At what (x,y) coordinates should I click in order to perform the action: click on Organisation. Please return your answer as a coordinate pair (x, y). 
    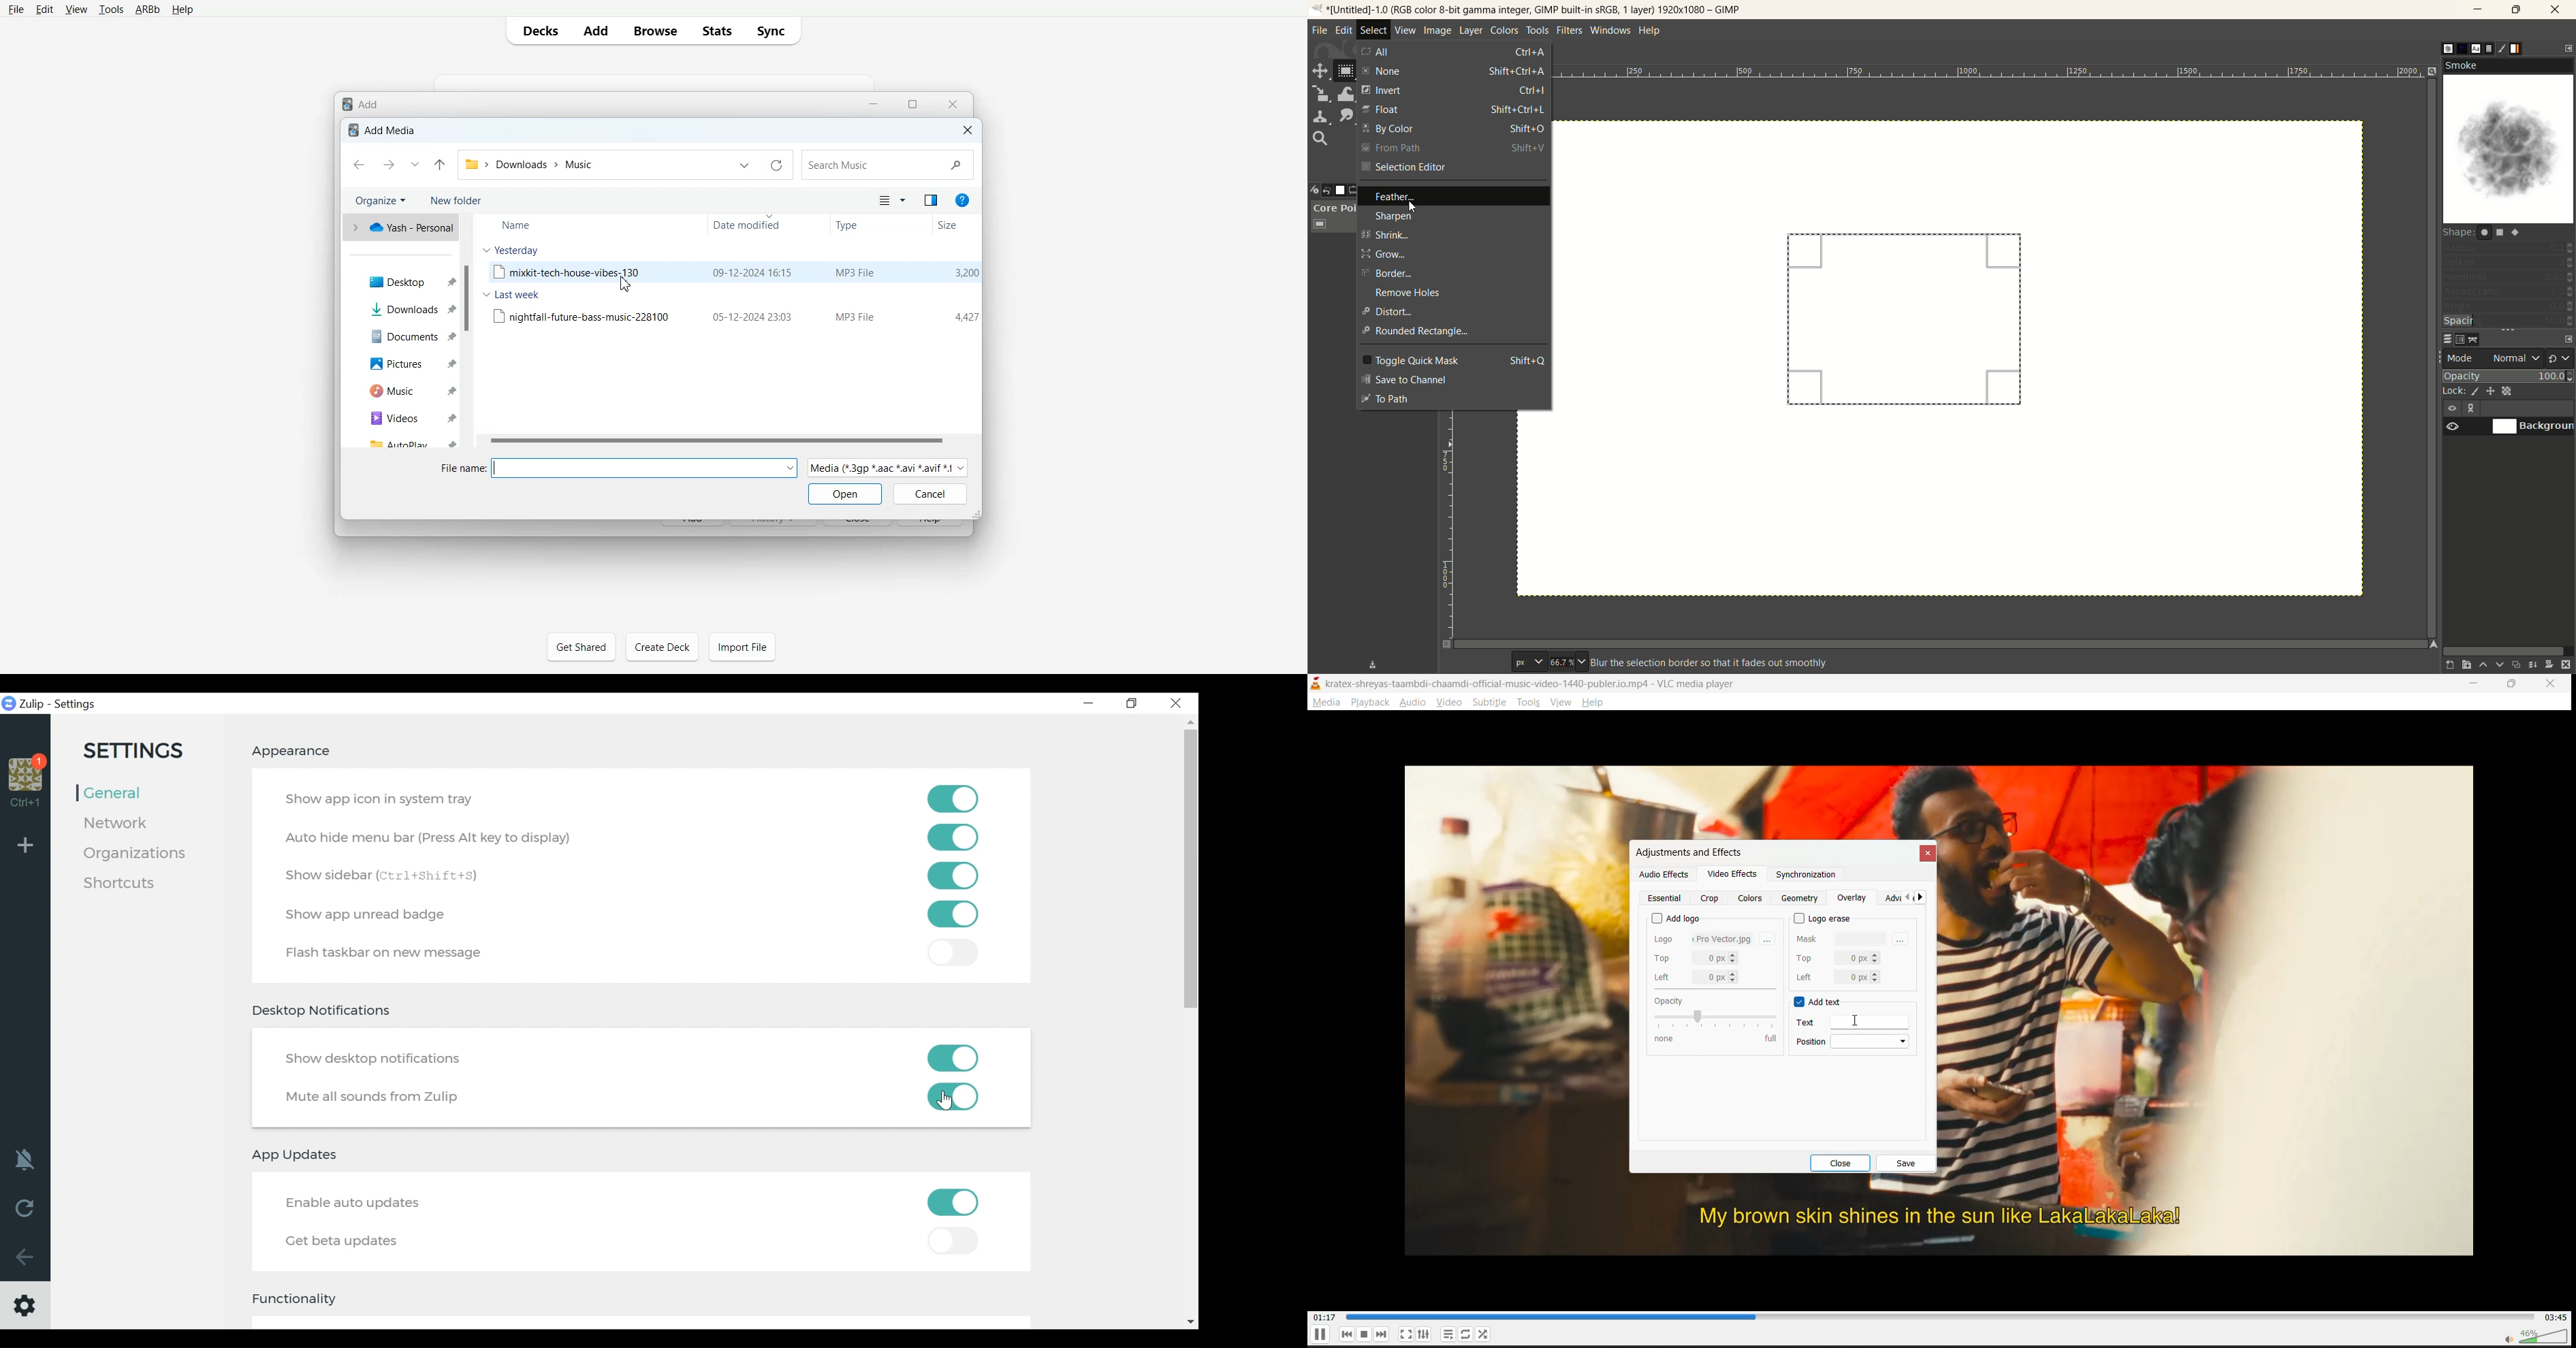
    Looking at the image, I should click on (135, 853).